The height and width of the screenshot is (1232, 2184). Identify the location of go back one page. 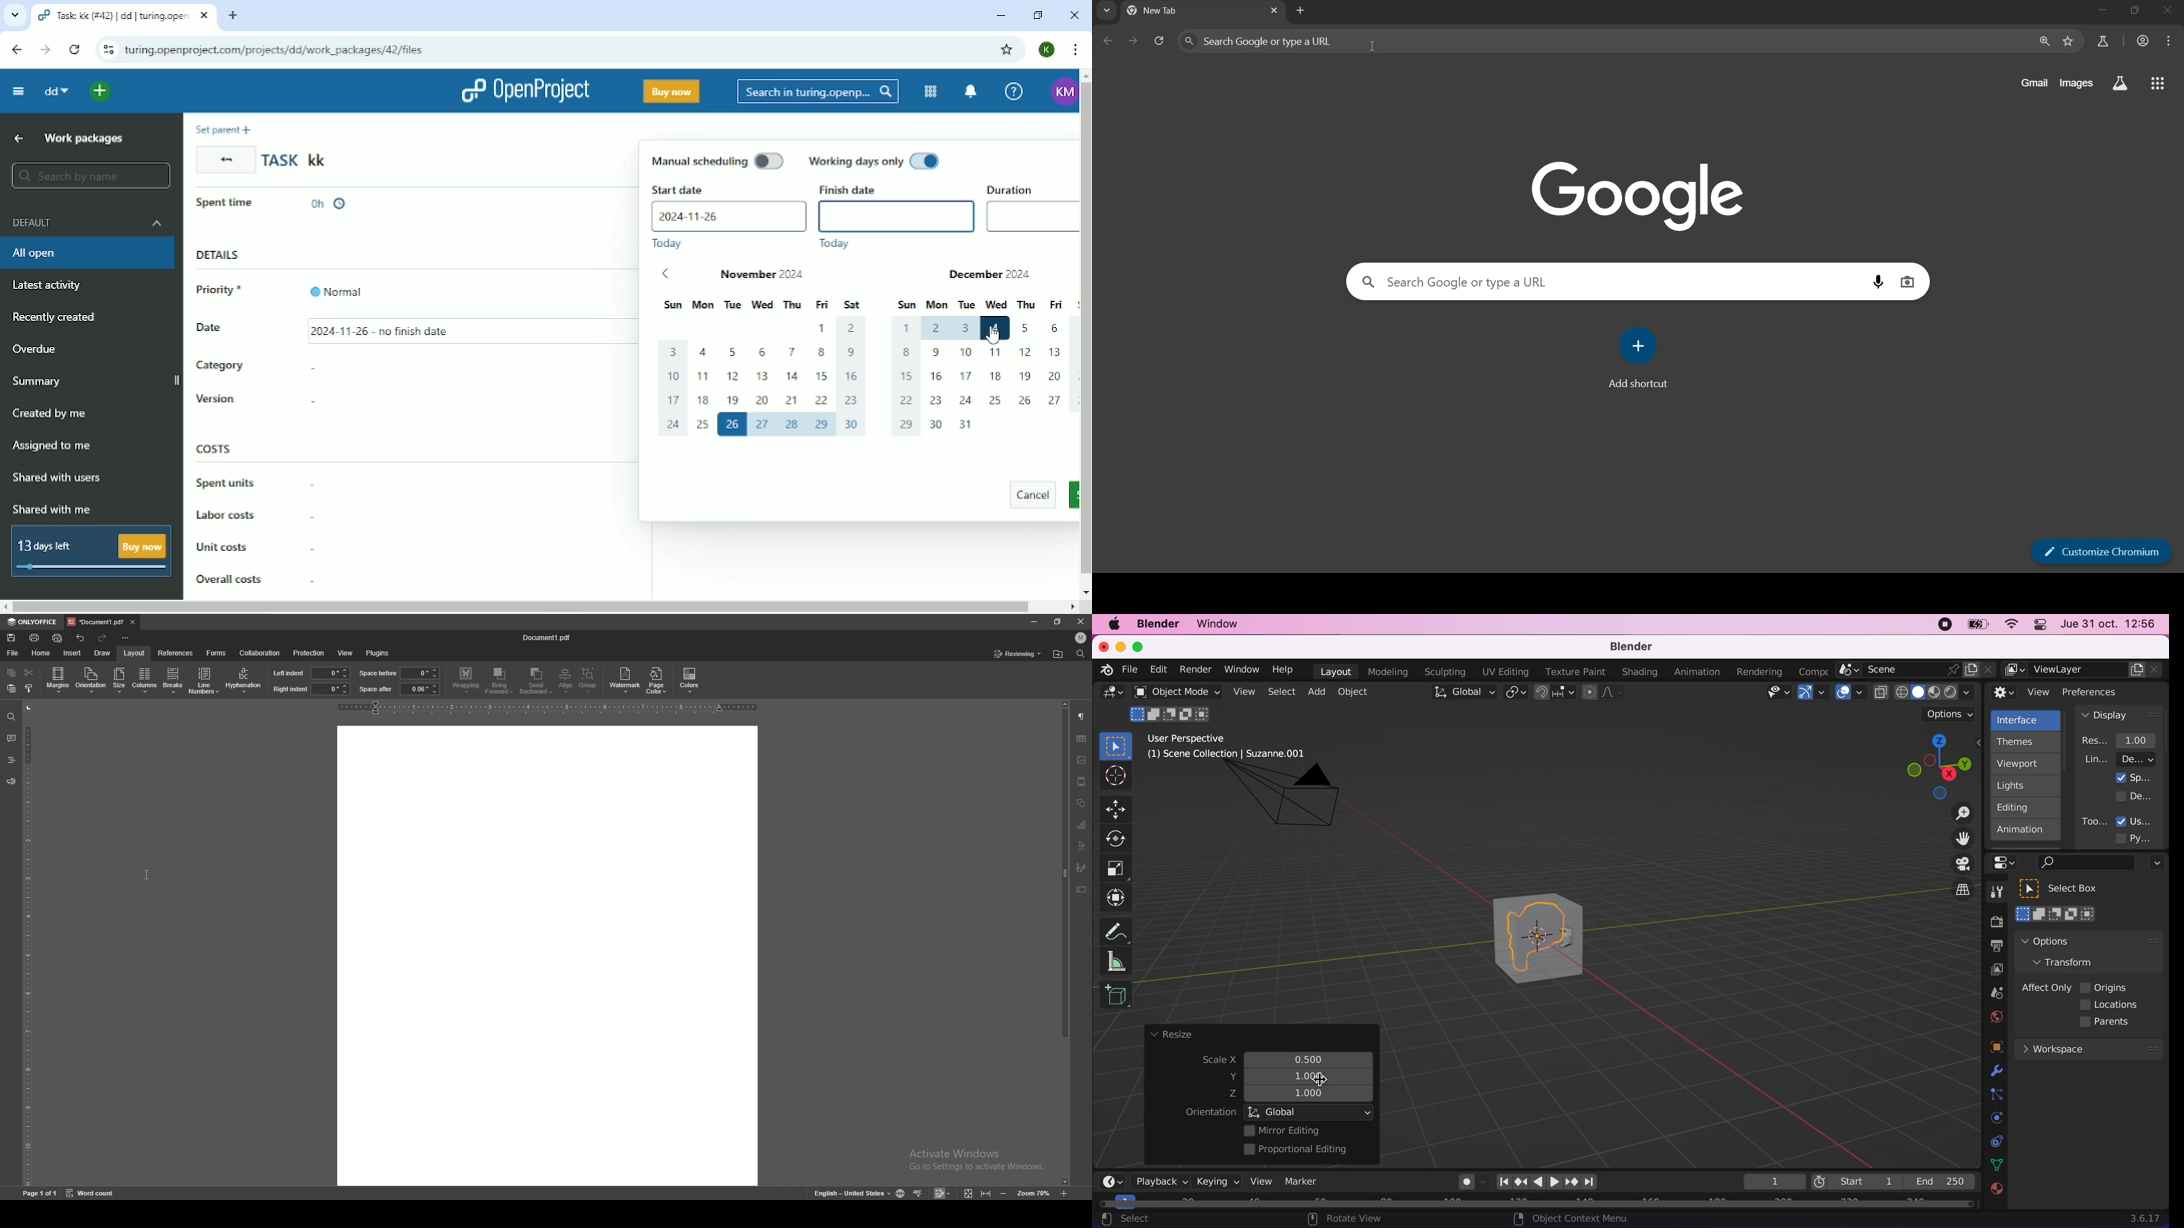
(1110, 42).